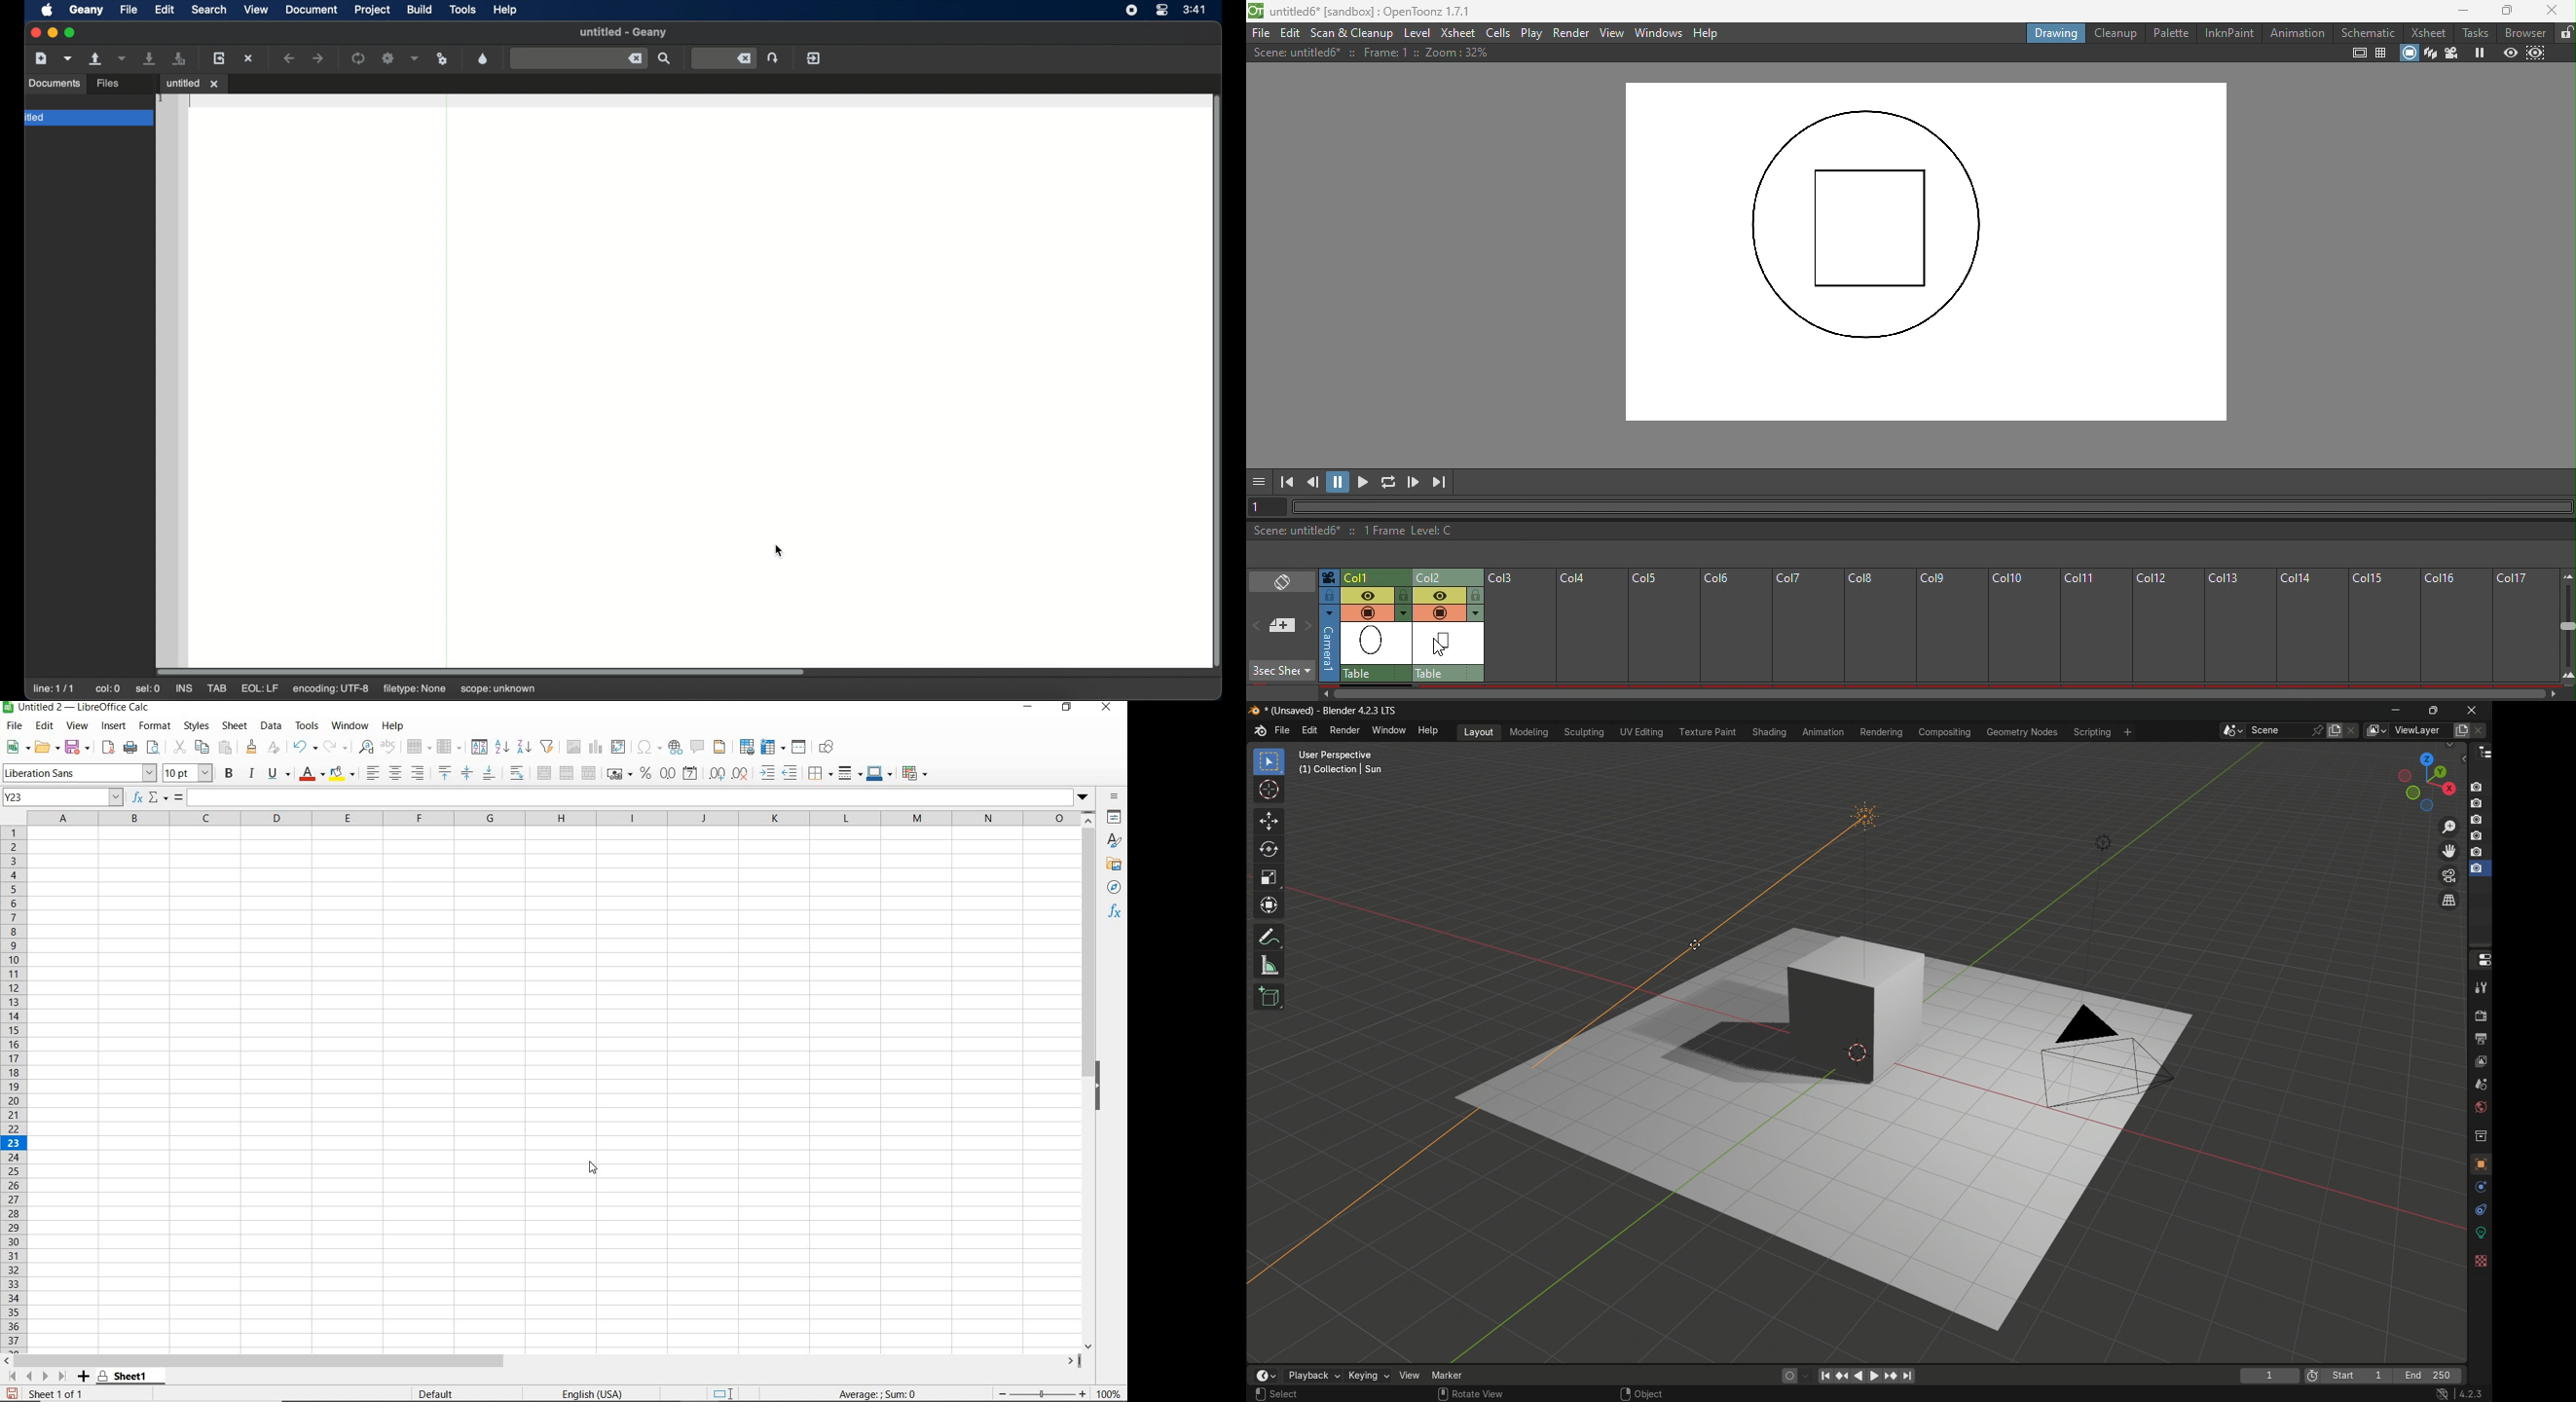  I want to click on window, so click(1390, 732).